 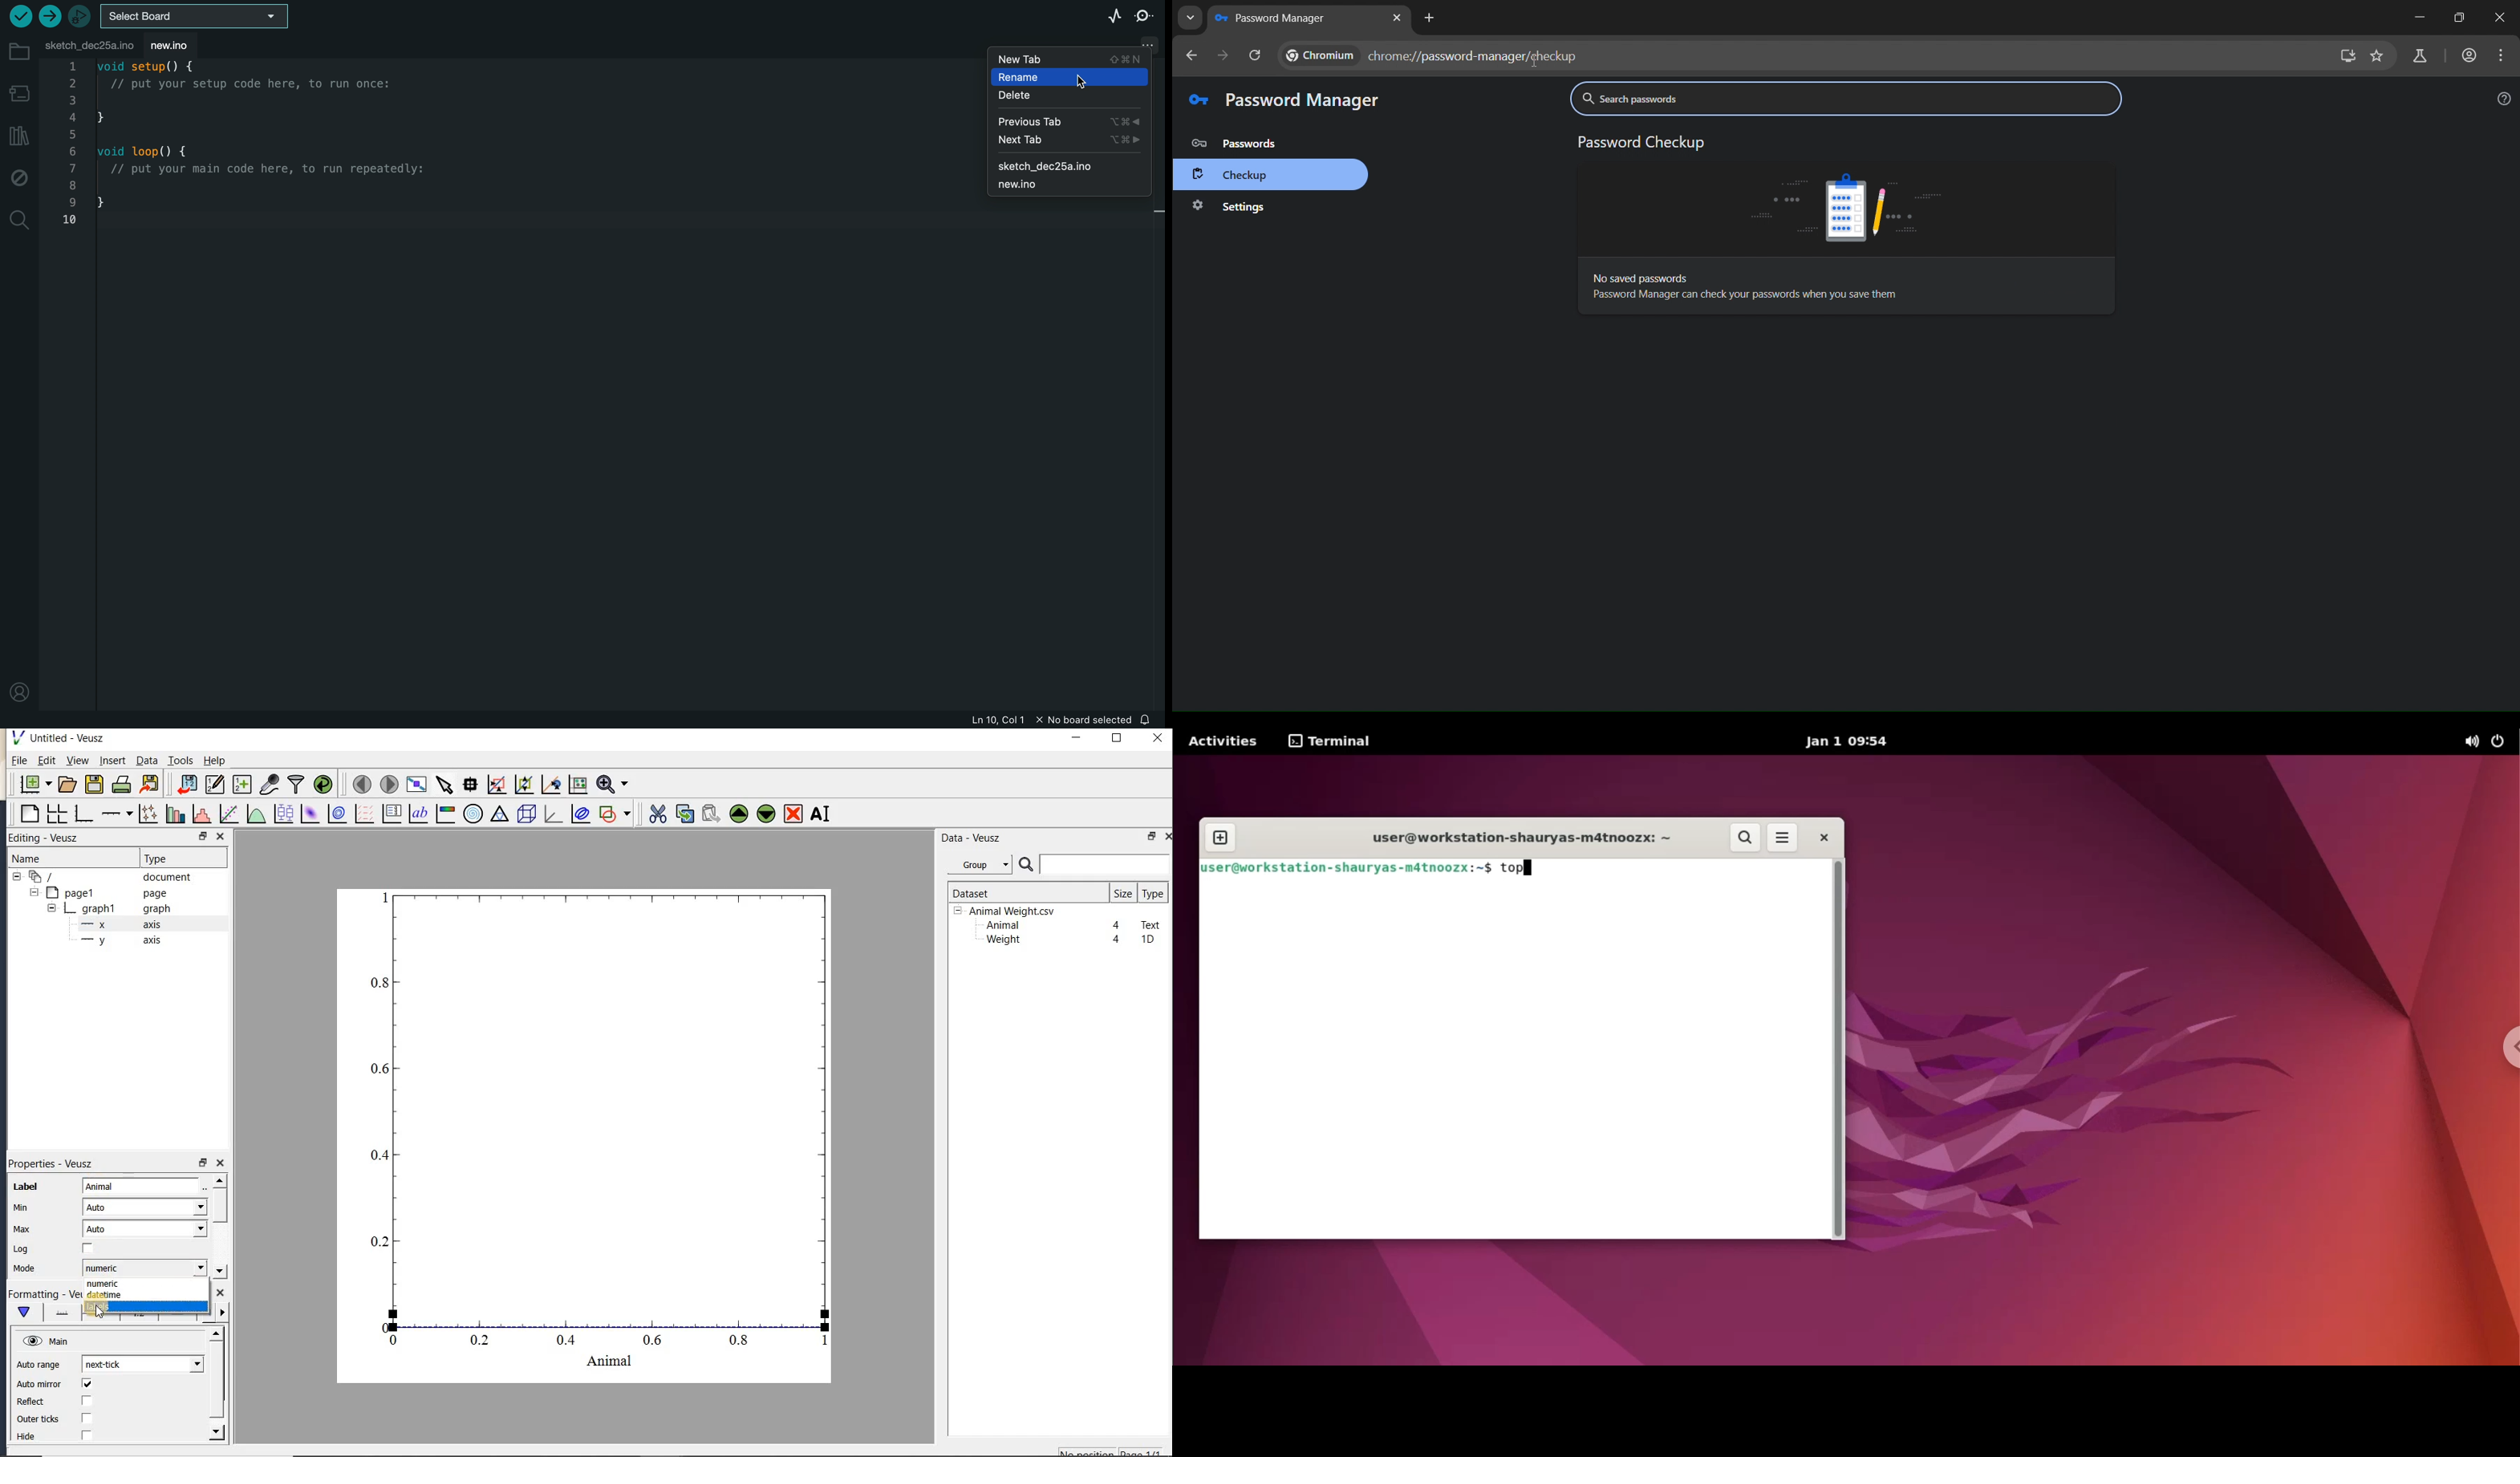 I want to click on close tab, so click(x=1398, y=18).